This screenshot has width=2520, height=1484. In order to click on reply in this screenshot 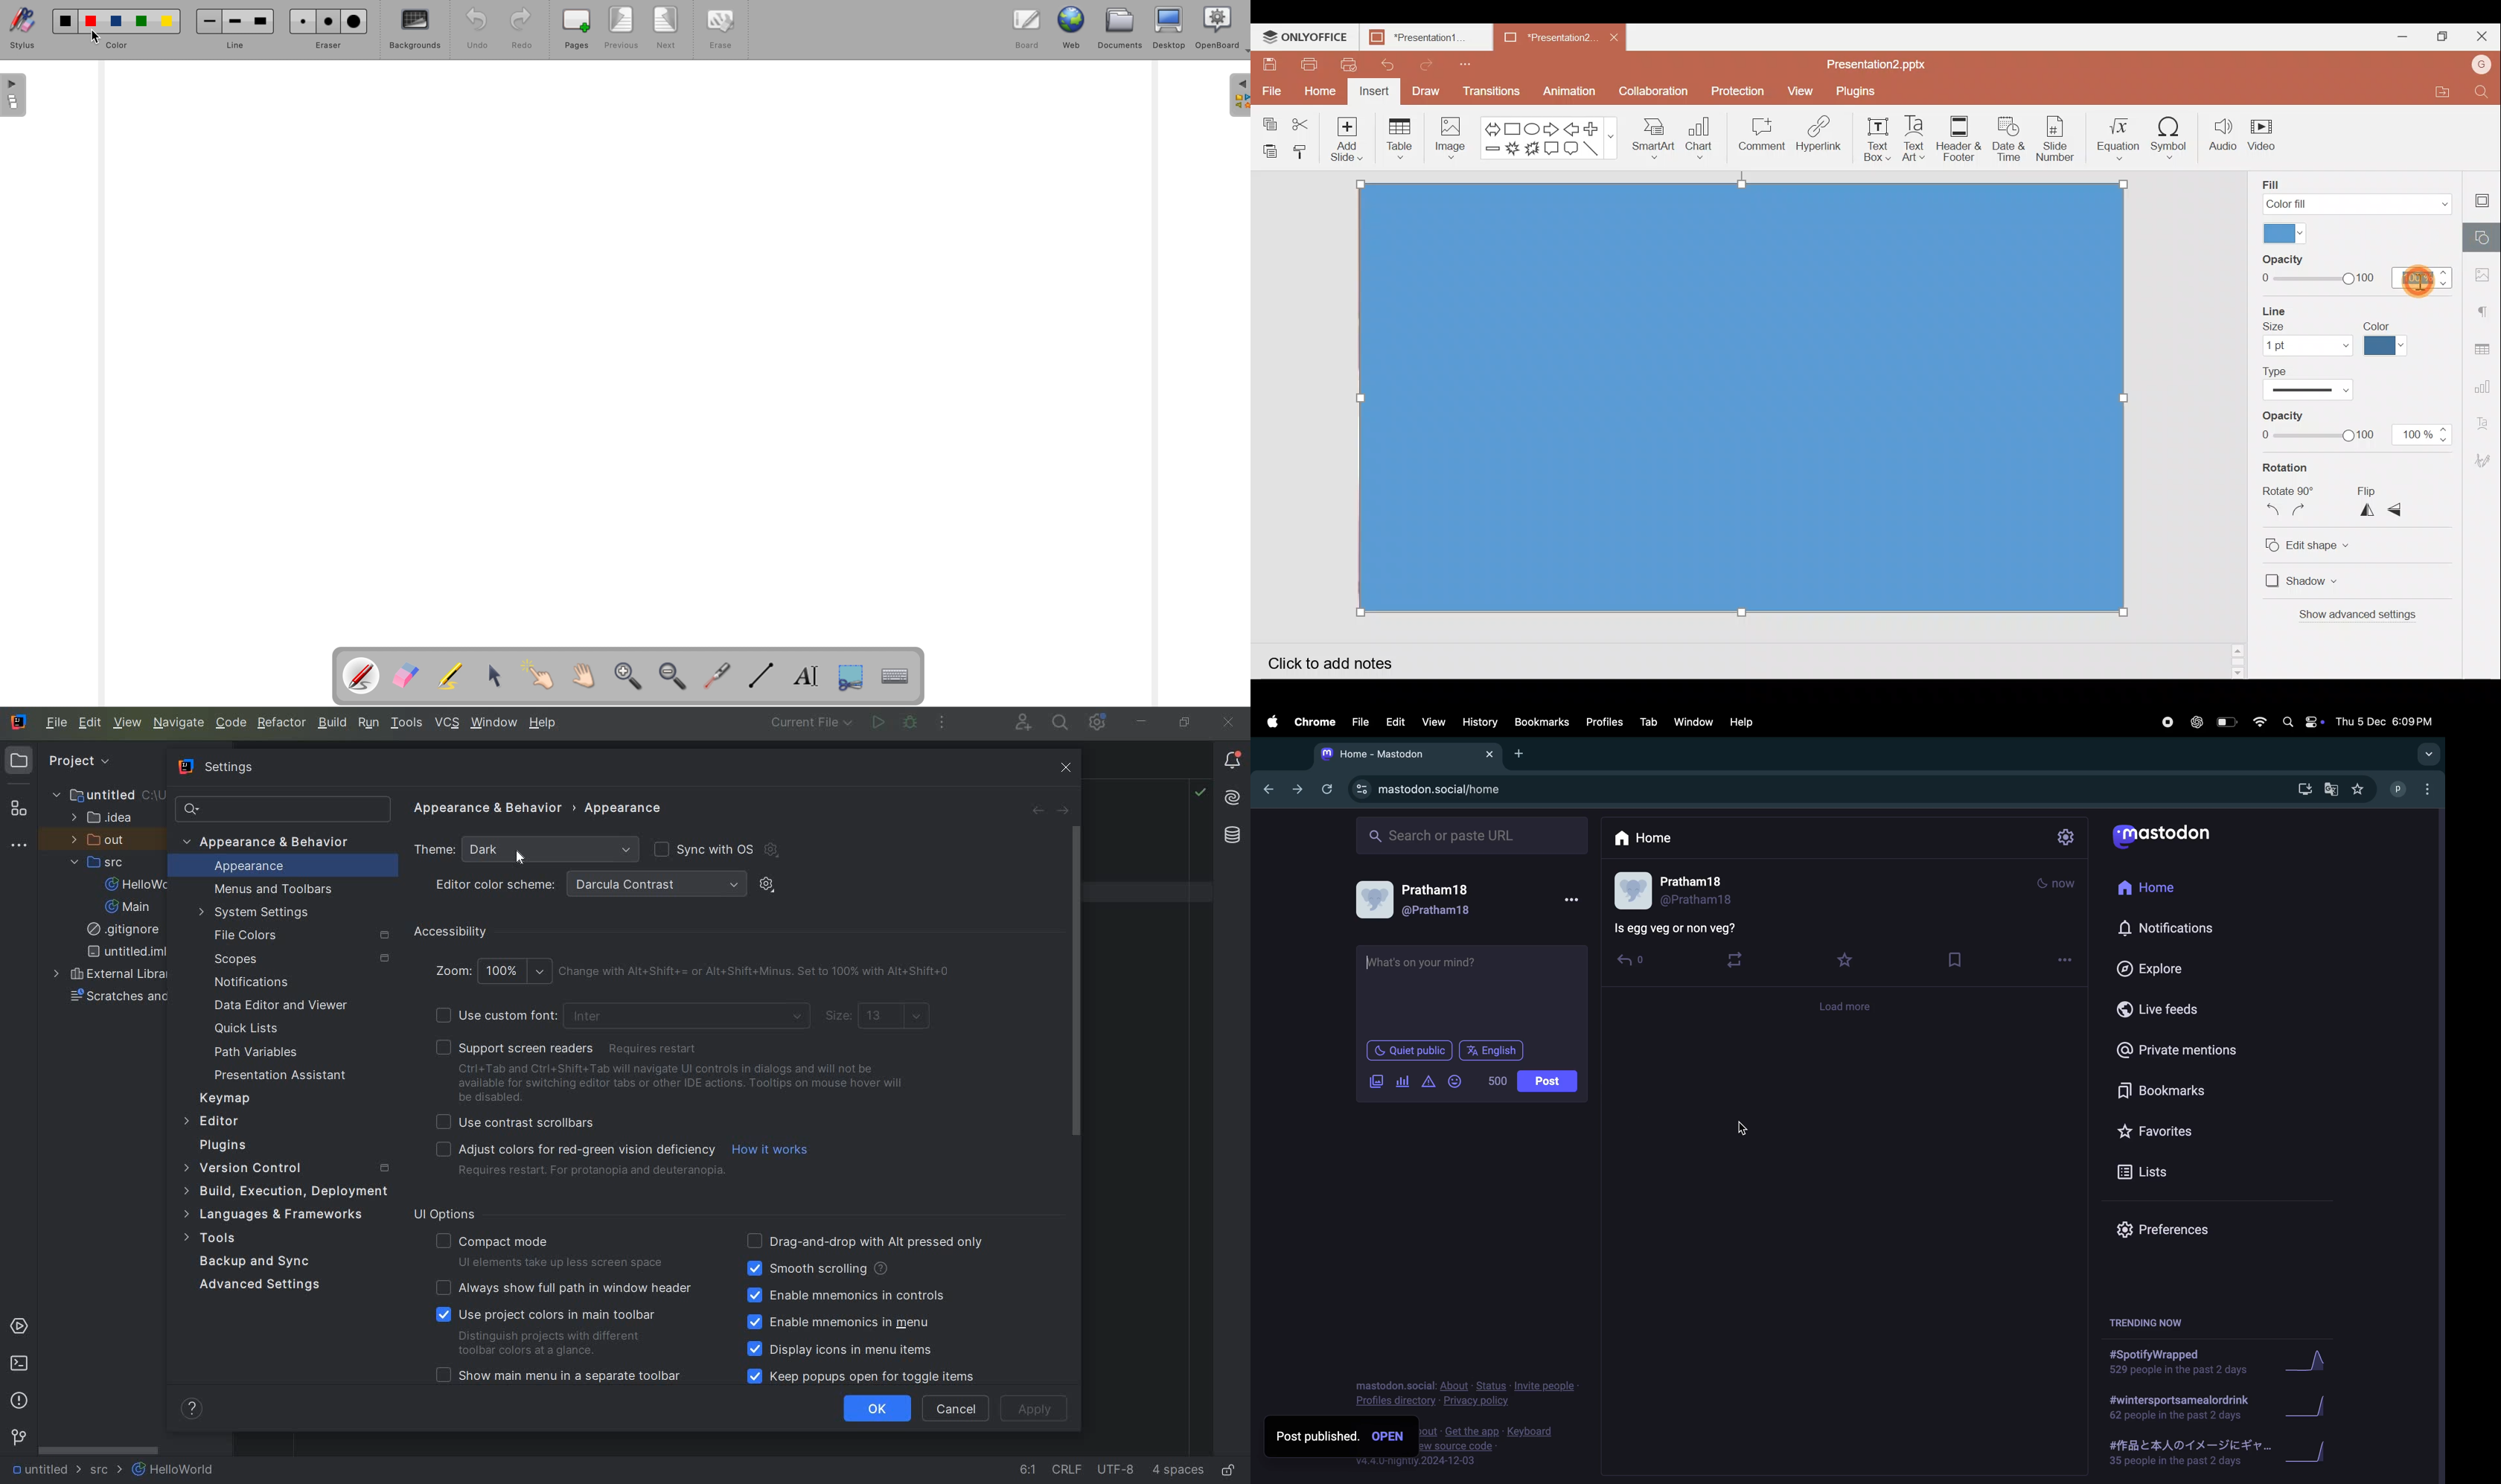, I will do `click(1634, 963)`.